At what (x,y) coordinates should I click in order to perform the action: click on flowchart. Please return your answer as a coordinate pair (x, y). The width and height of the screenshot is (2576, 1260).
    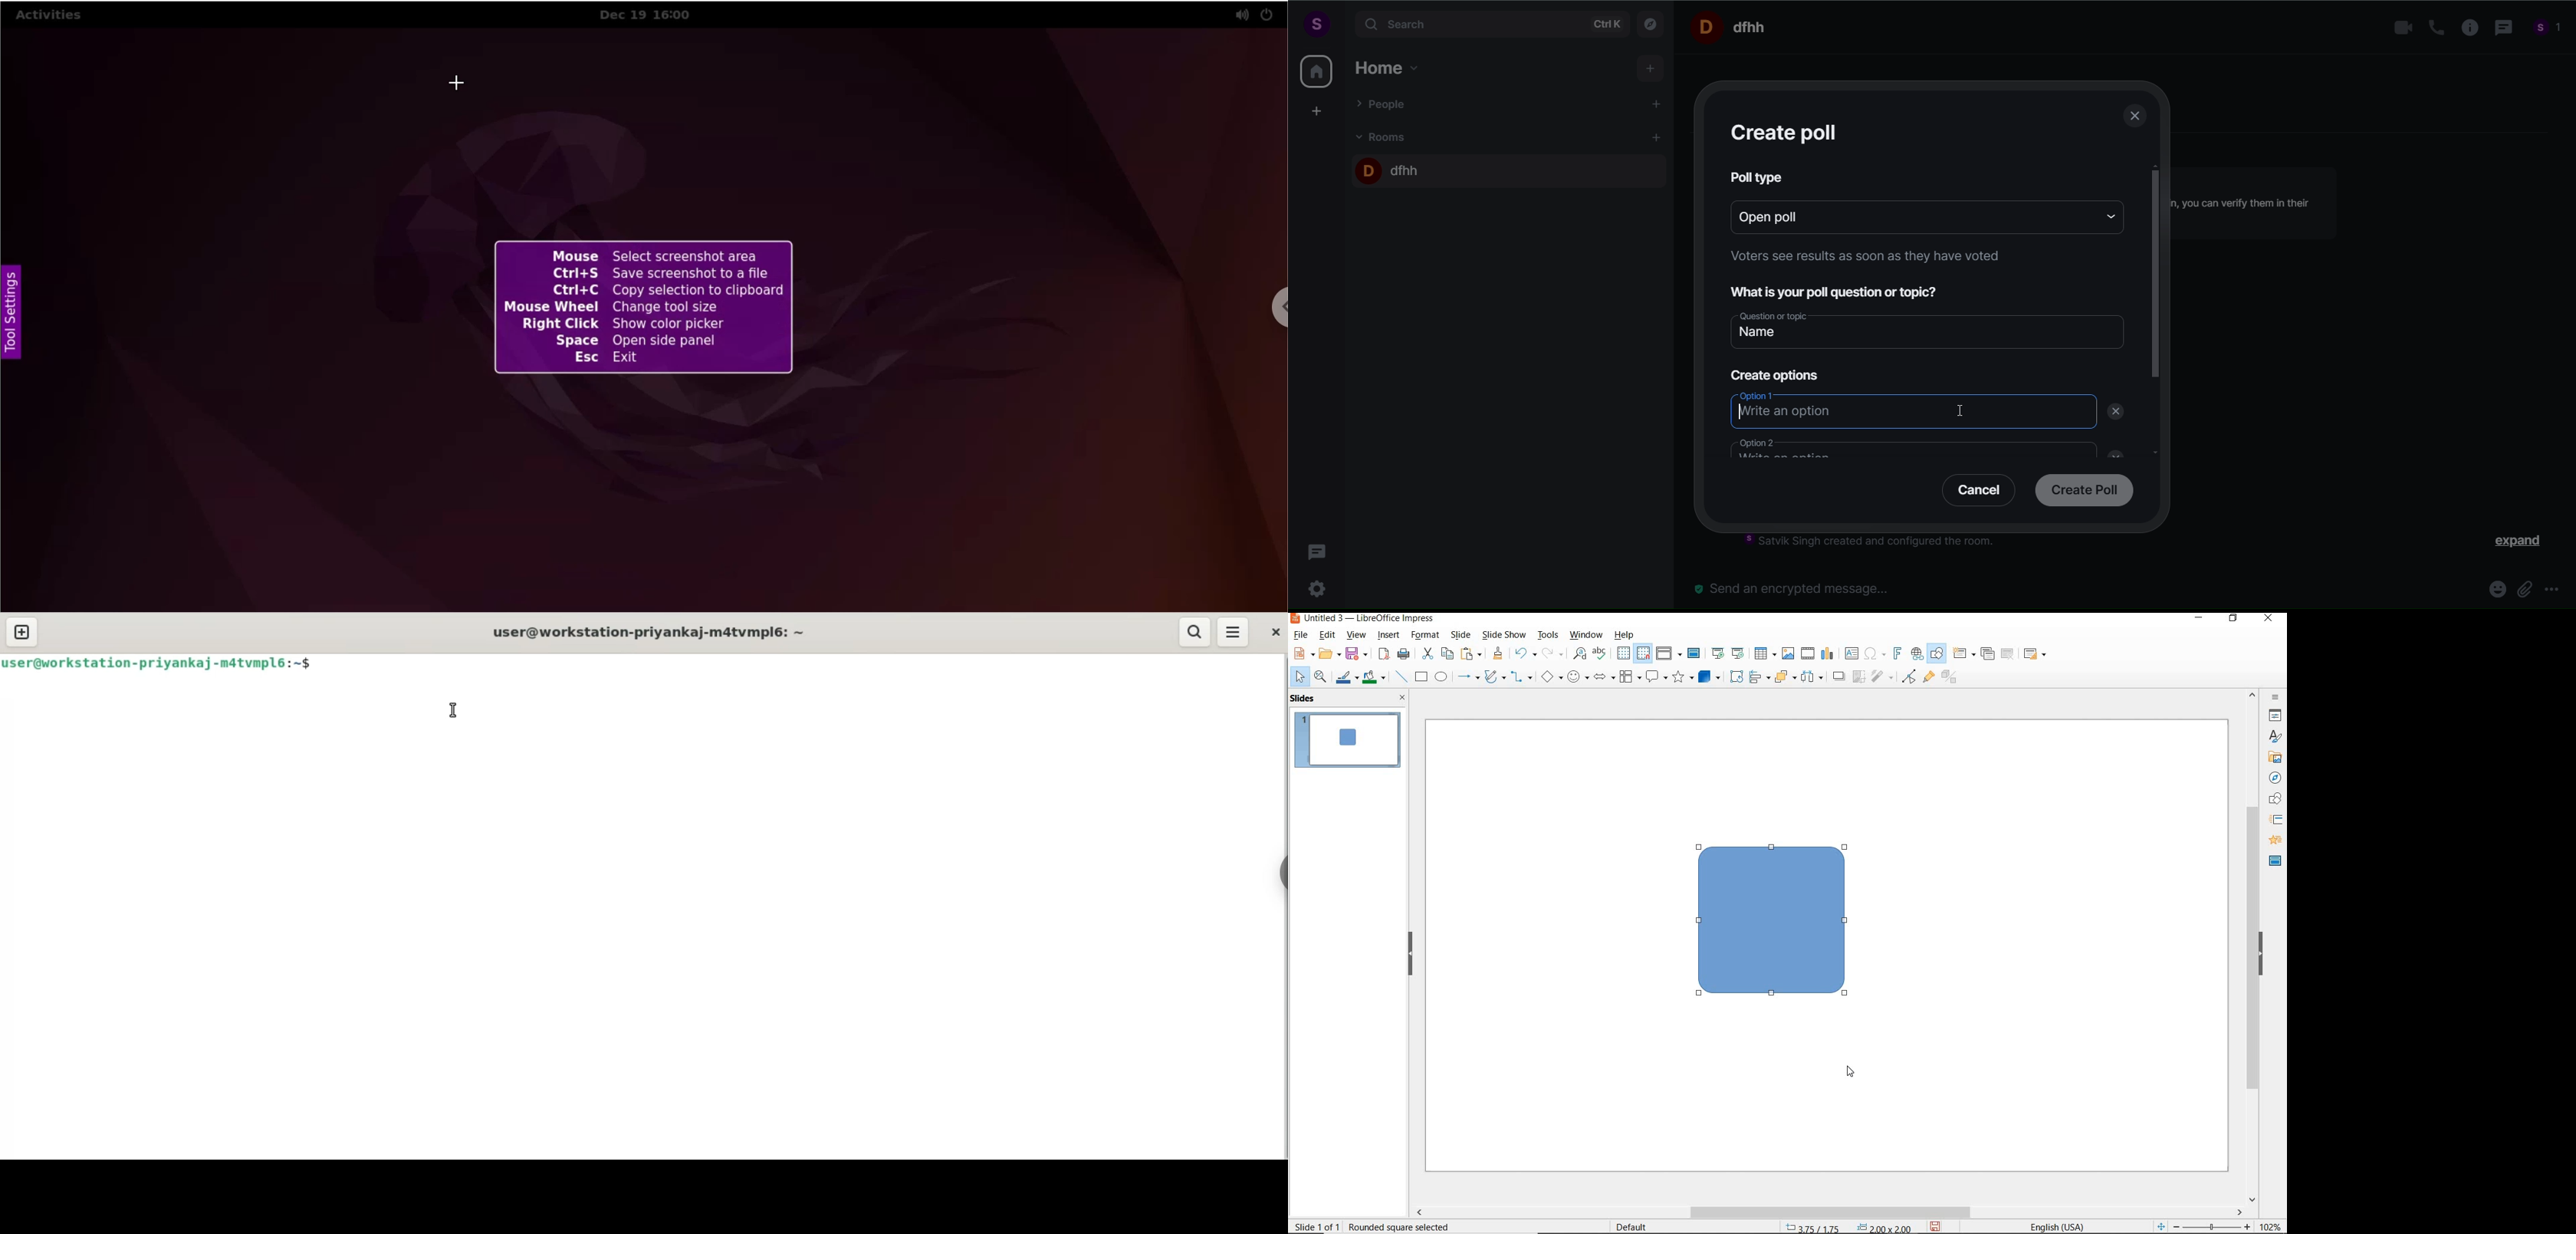
    Looking at the image, I should click on (1631, 677).